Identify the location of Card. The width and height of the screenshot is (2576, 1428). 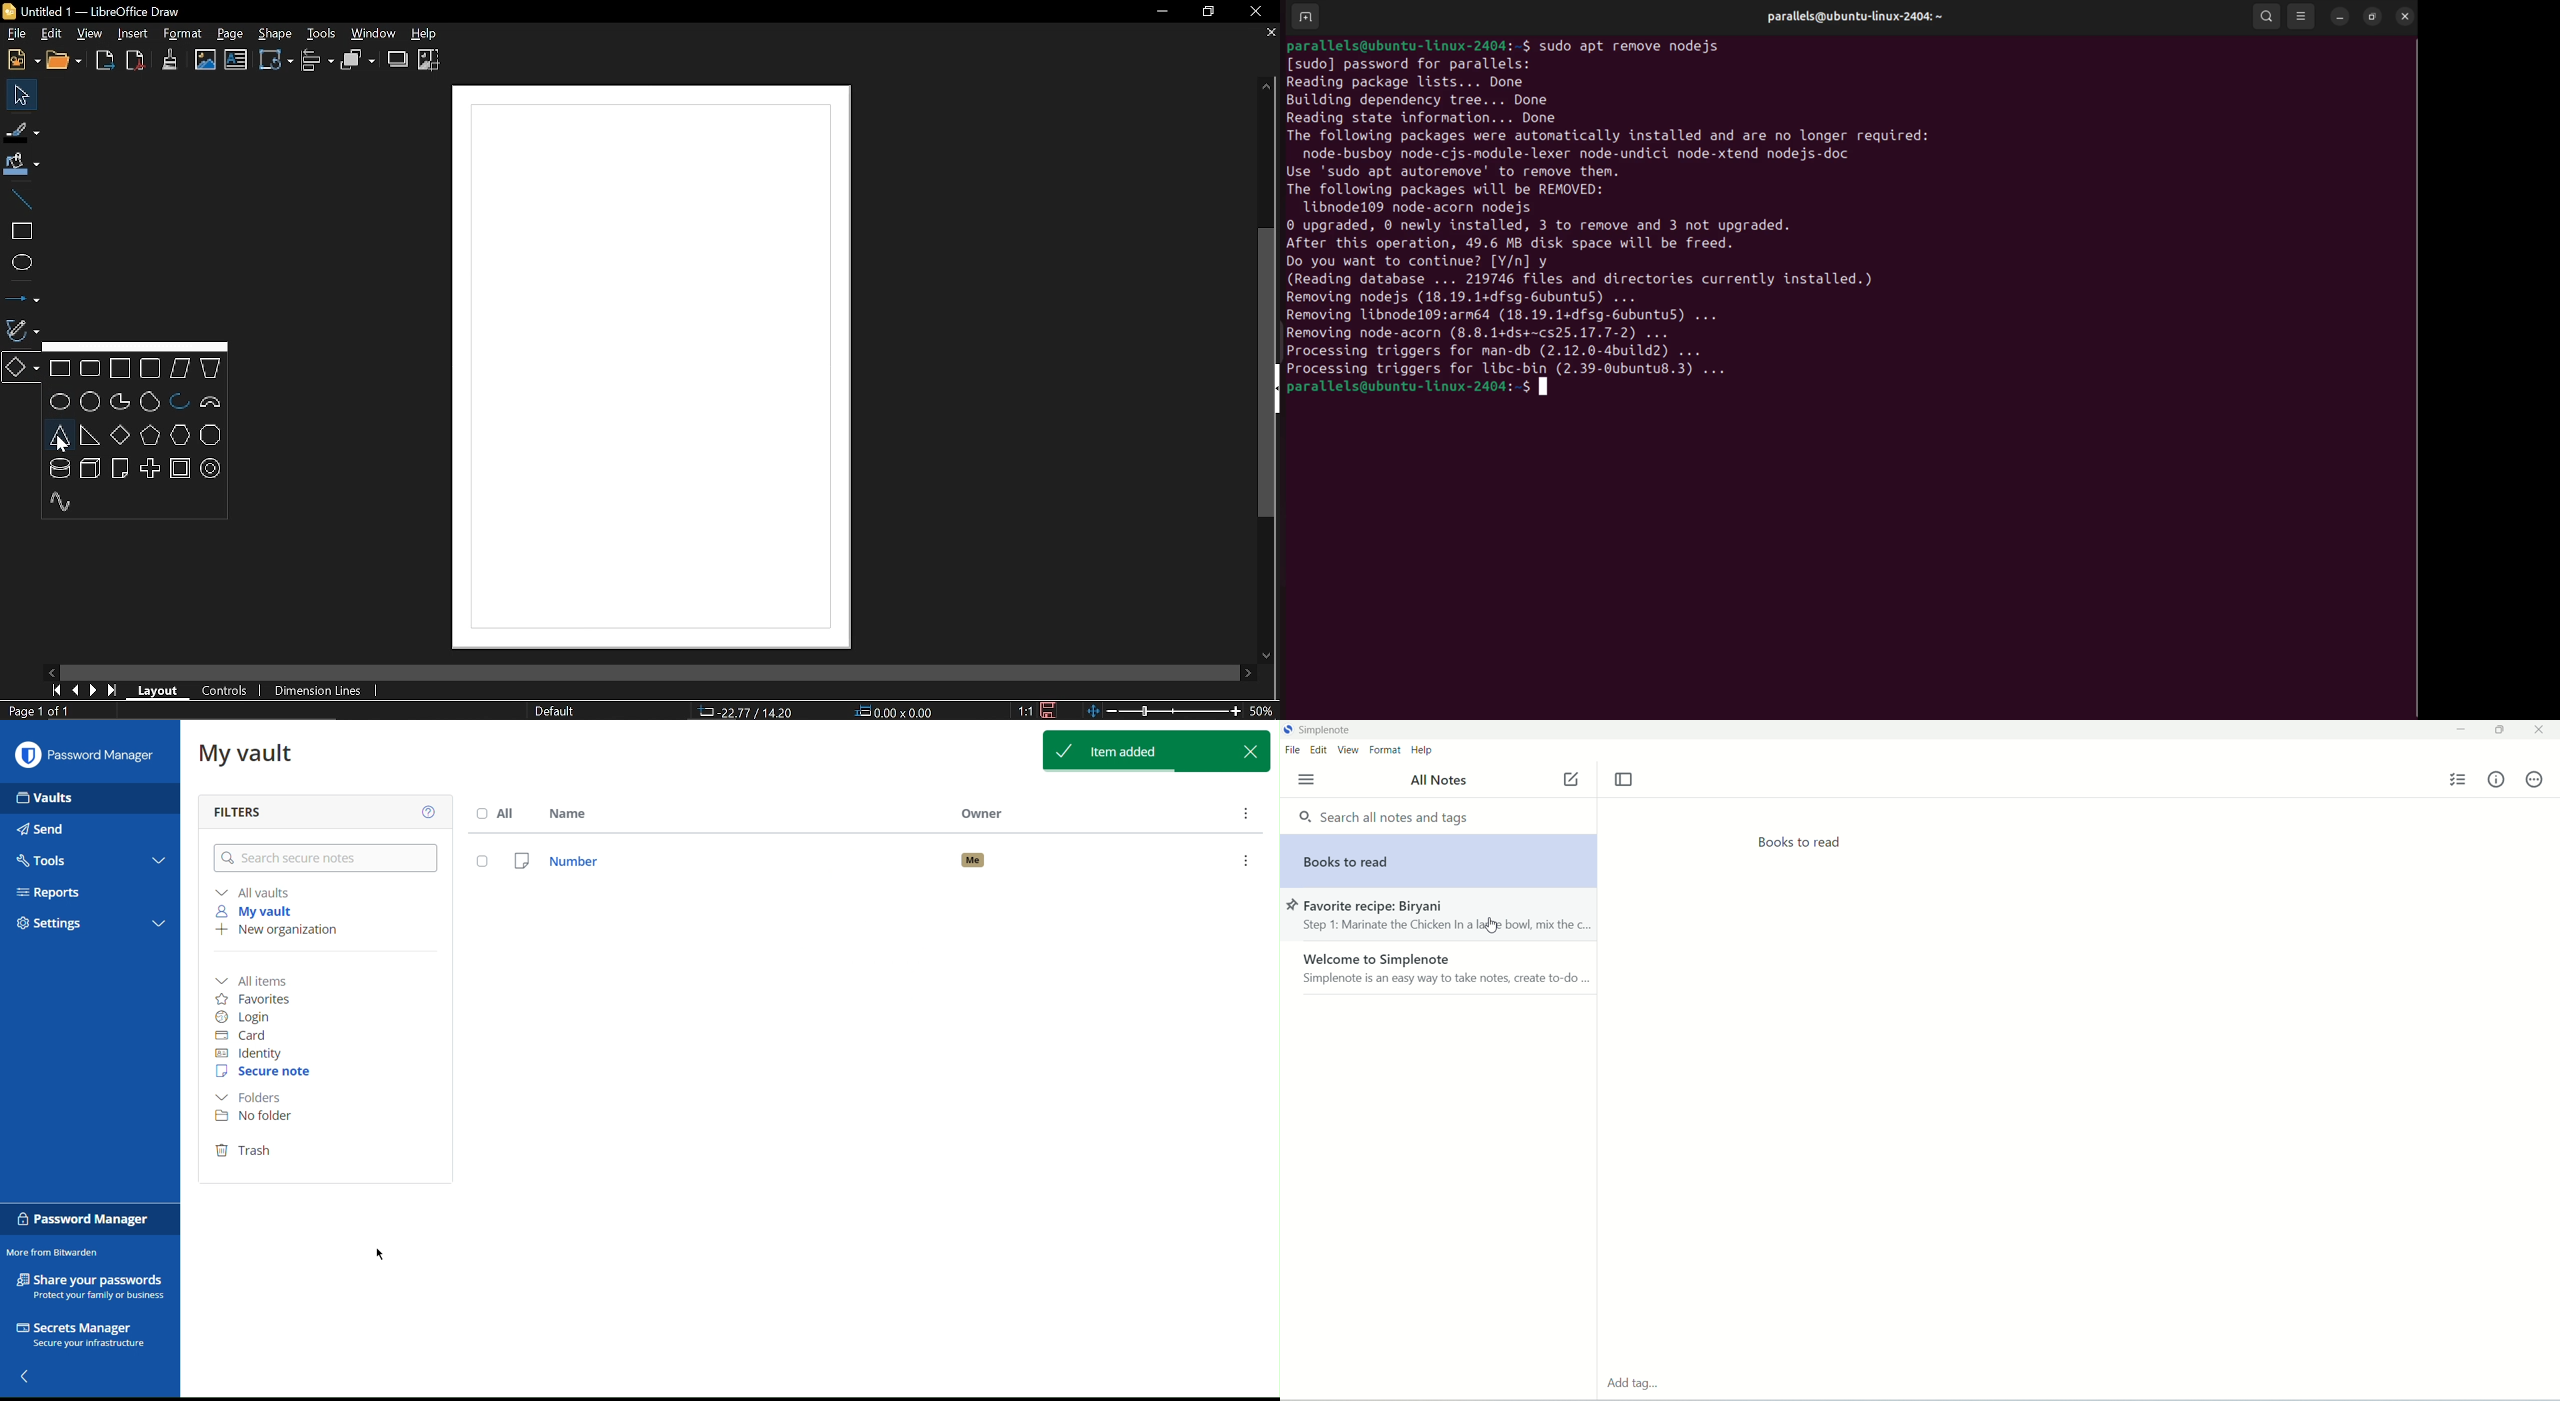
(248, 1035).